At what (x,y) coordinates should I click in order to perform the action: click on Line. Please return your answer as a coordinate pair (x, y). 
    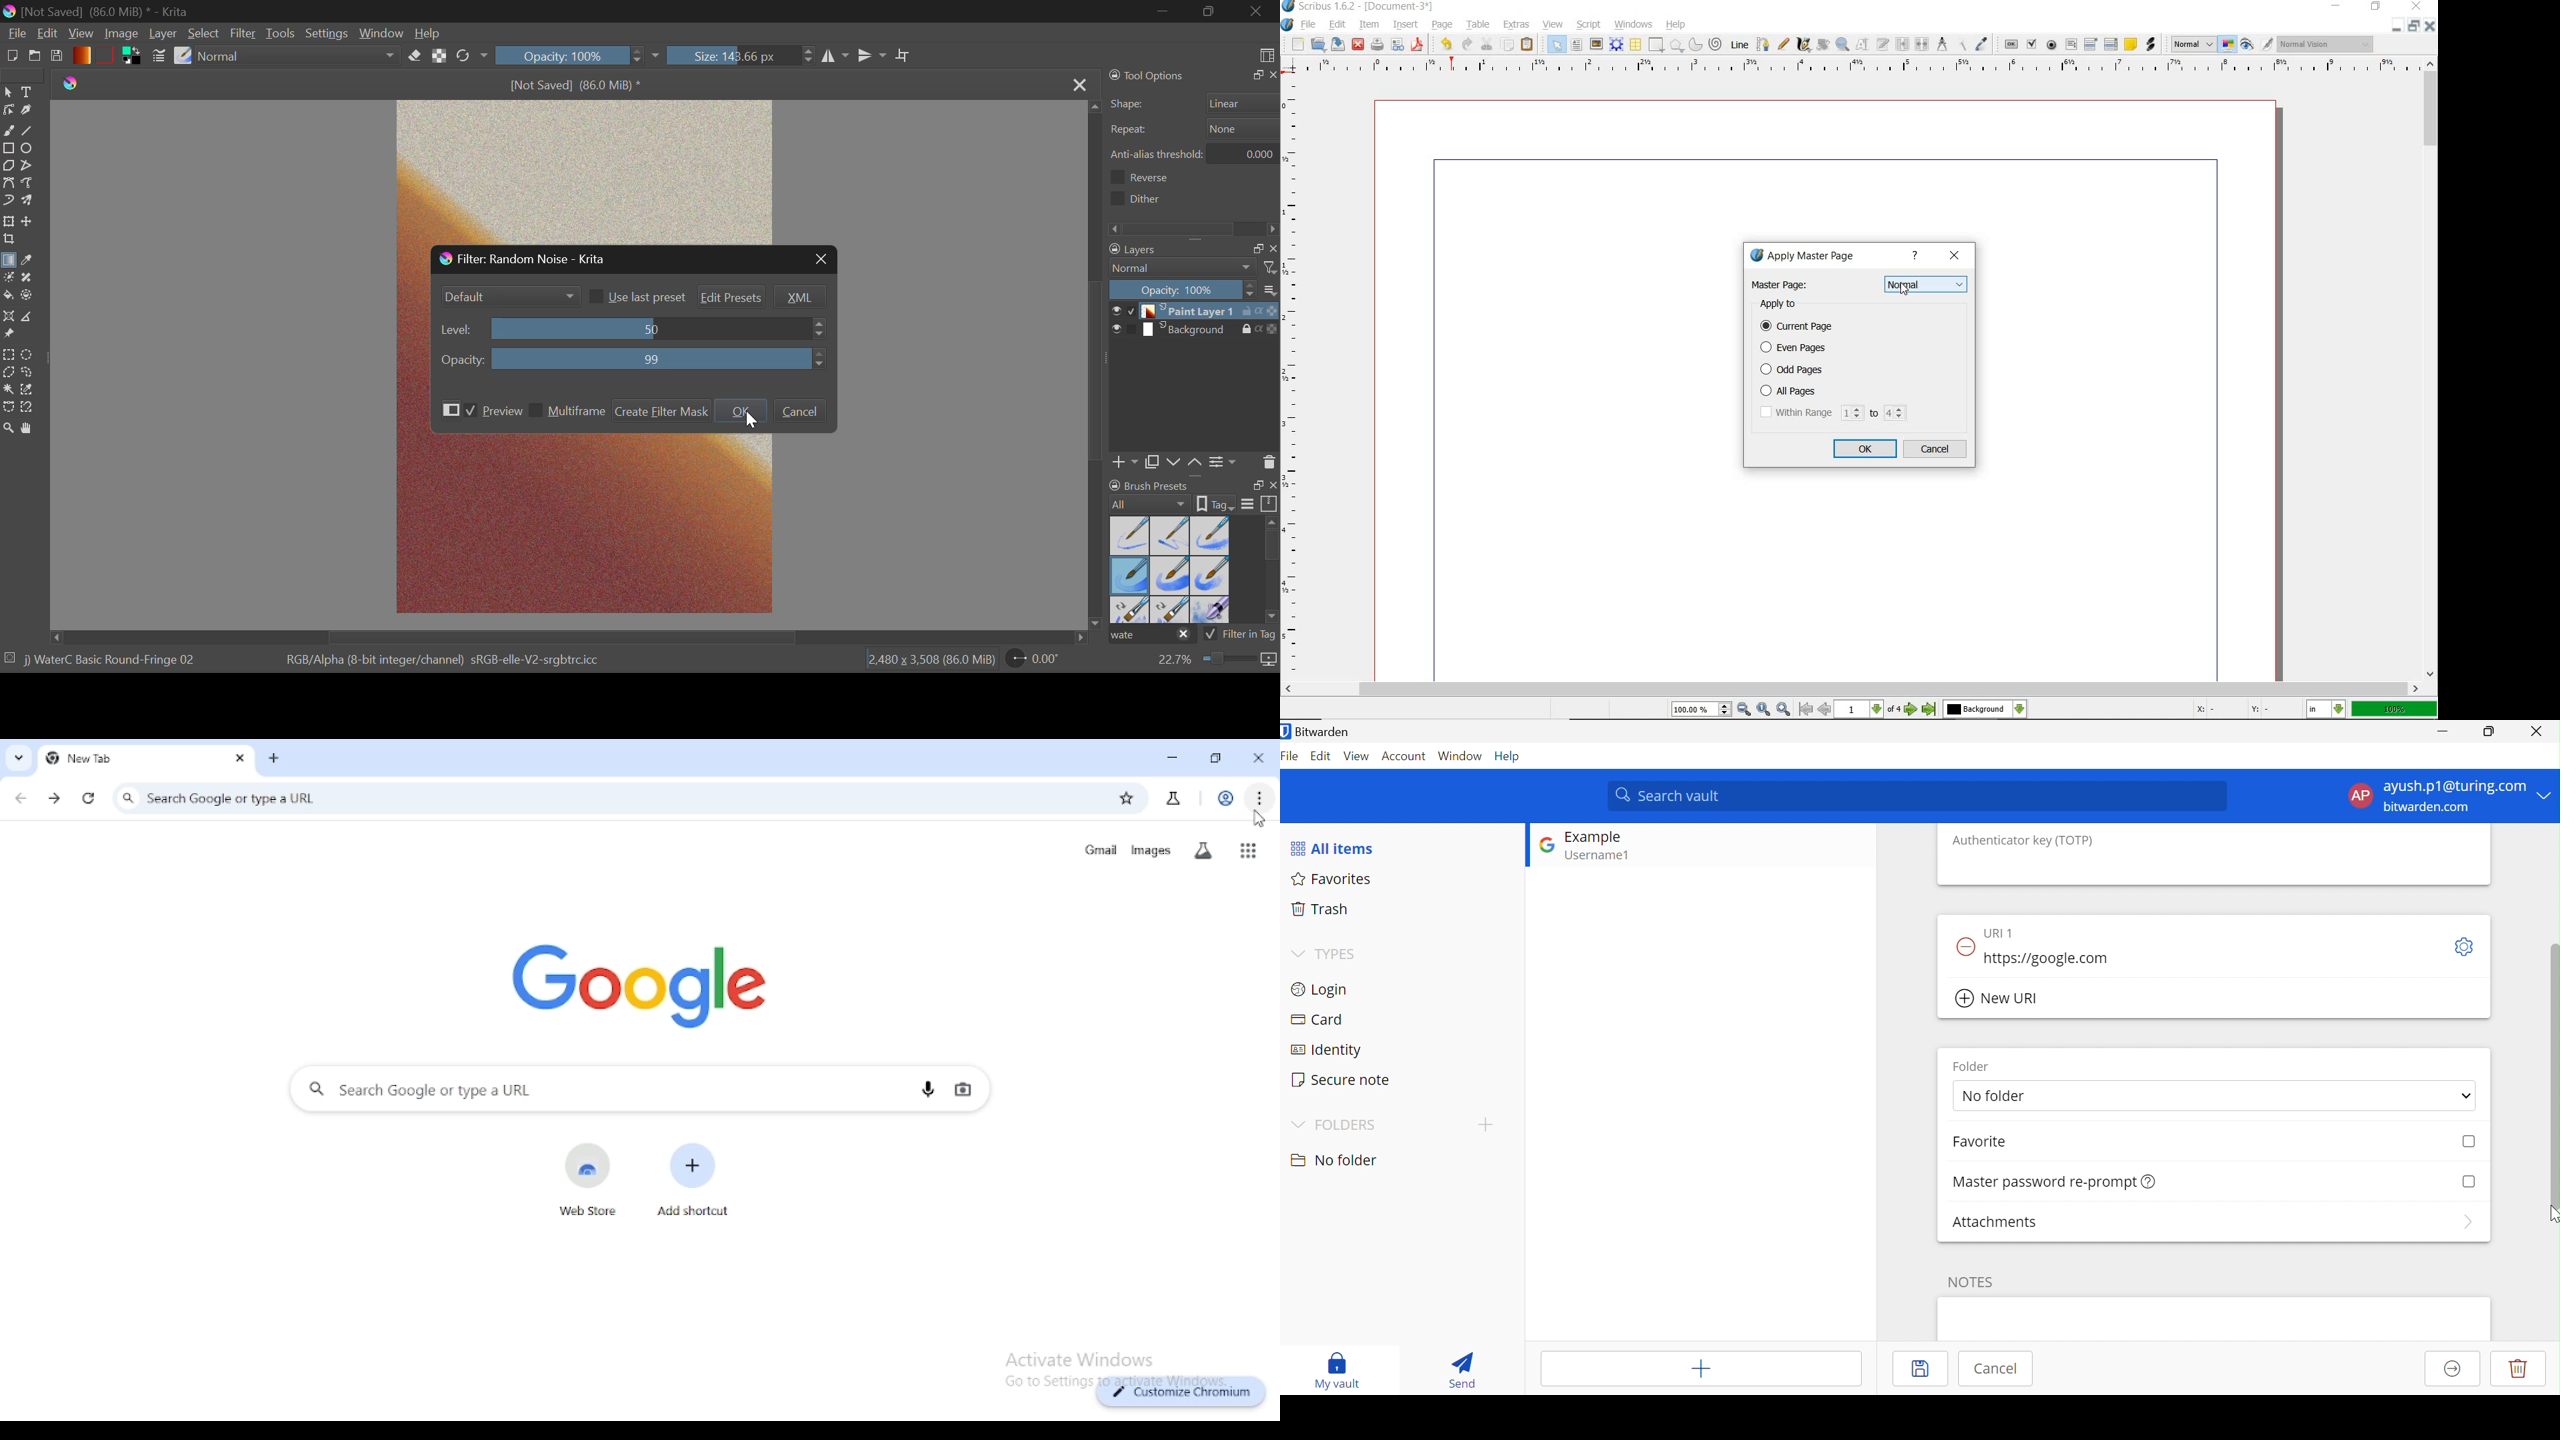
    Looking at the image, I should click on (31, 130).